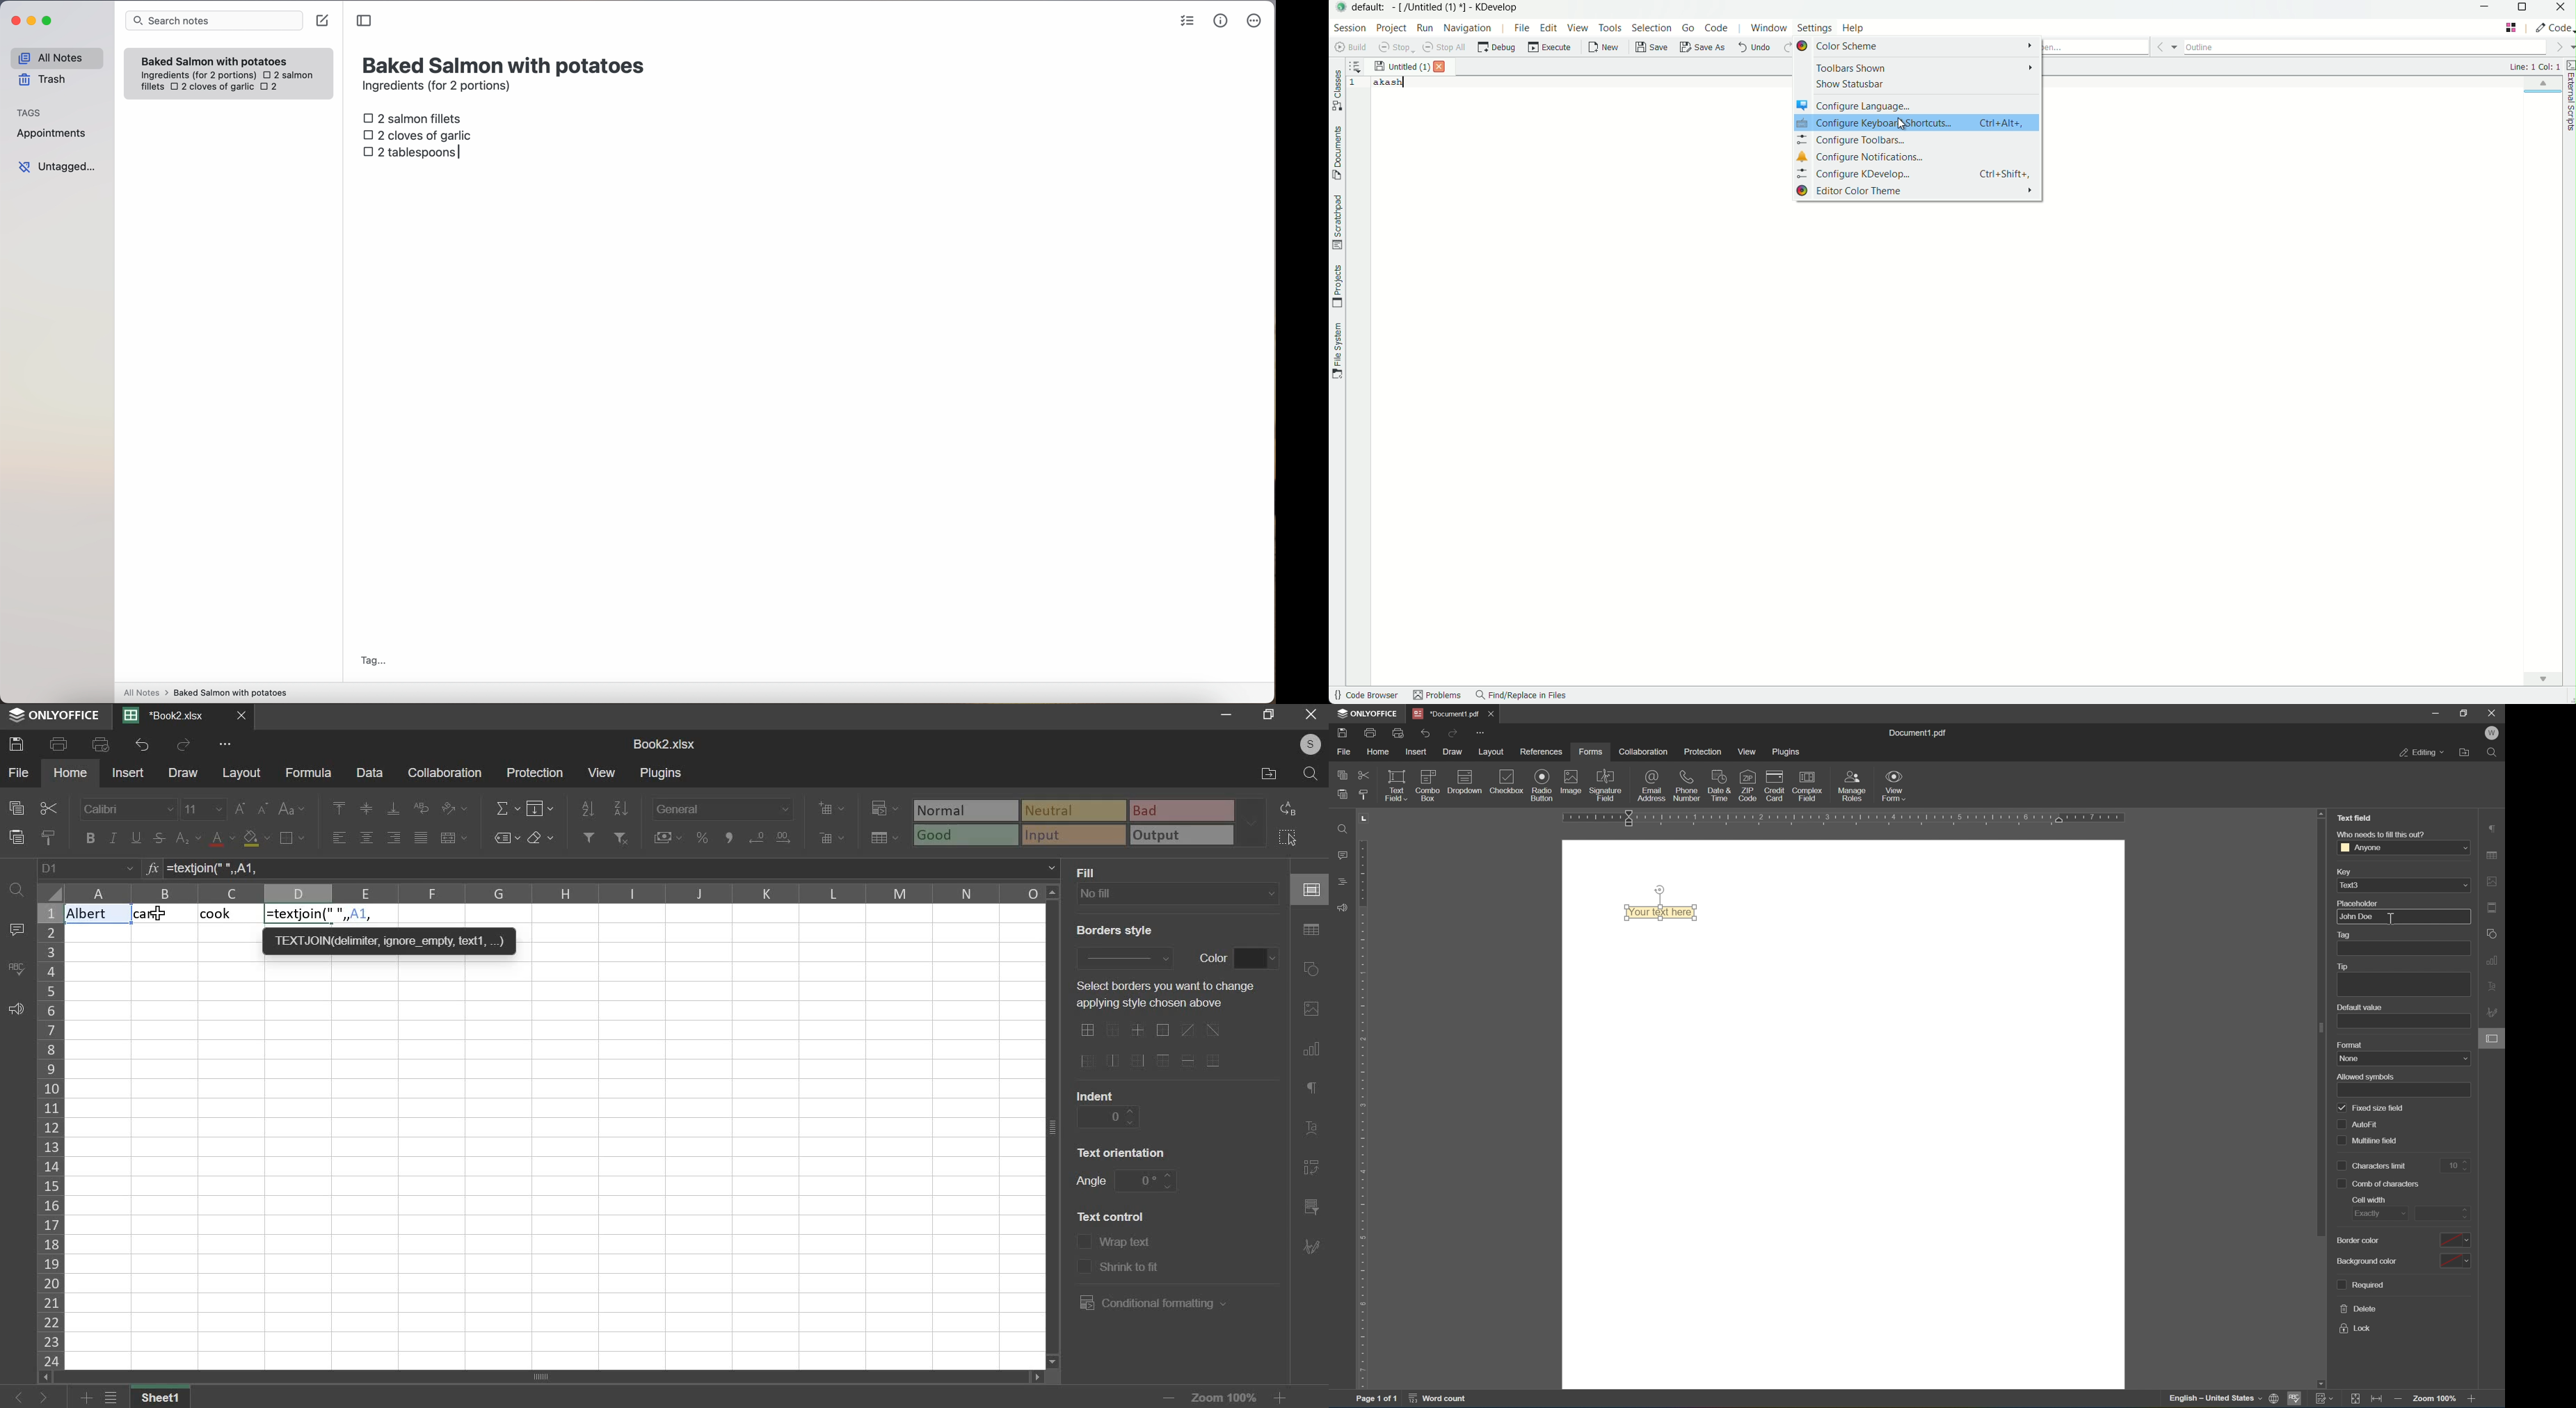 This screenshot has width=2576, height=1428. What do you see at coordinates (2383, 901) in the screenshot?
I see `placeholder` at bounding box center [2383, 901].